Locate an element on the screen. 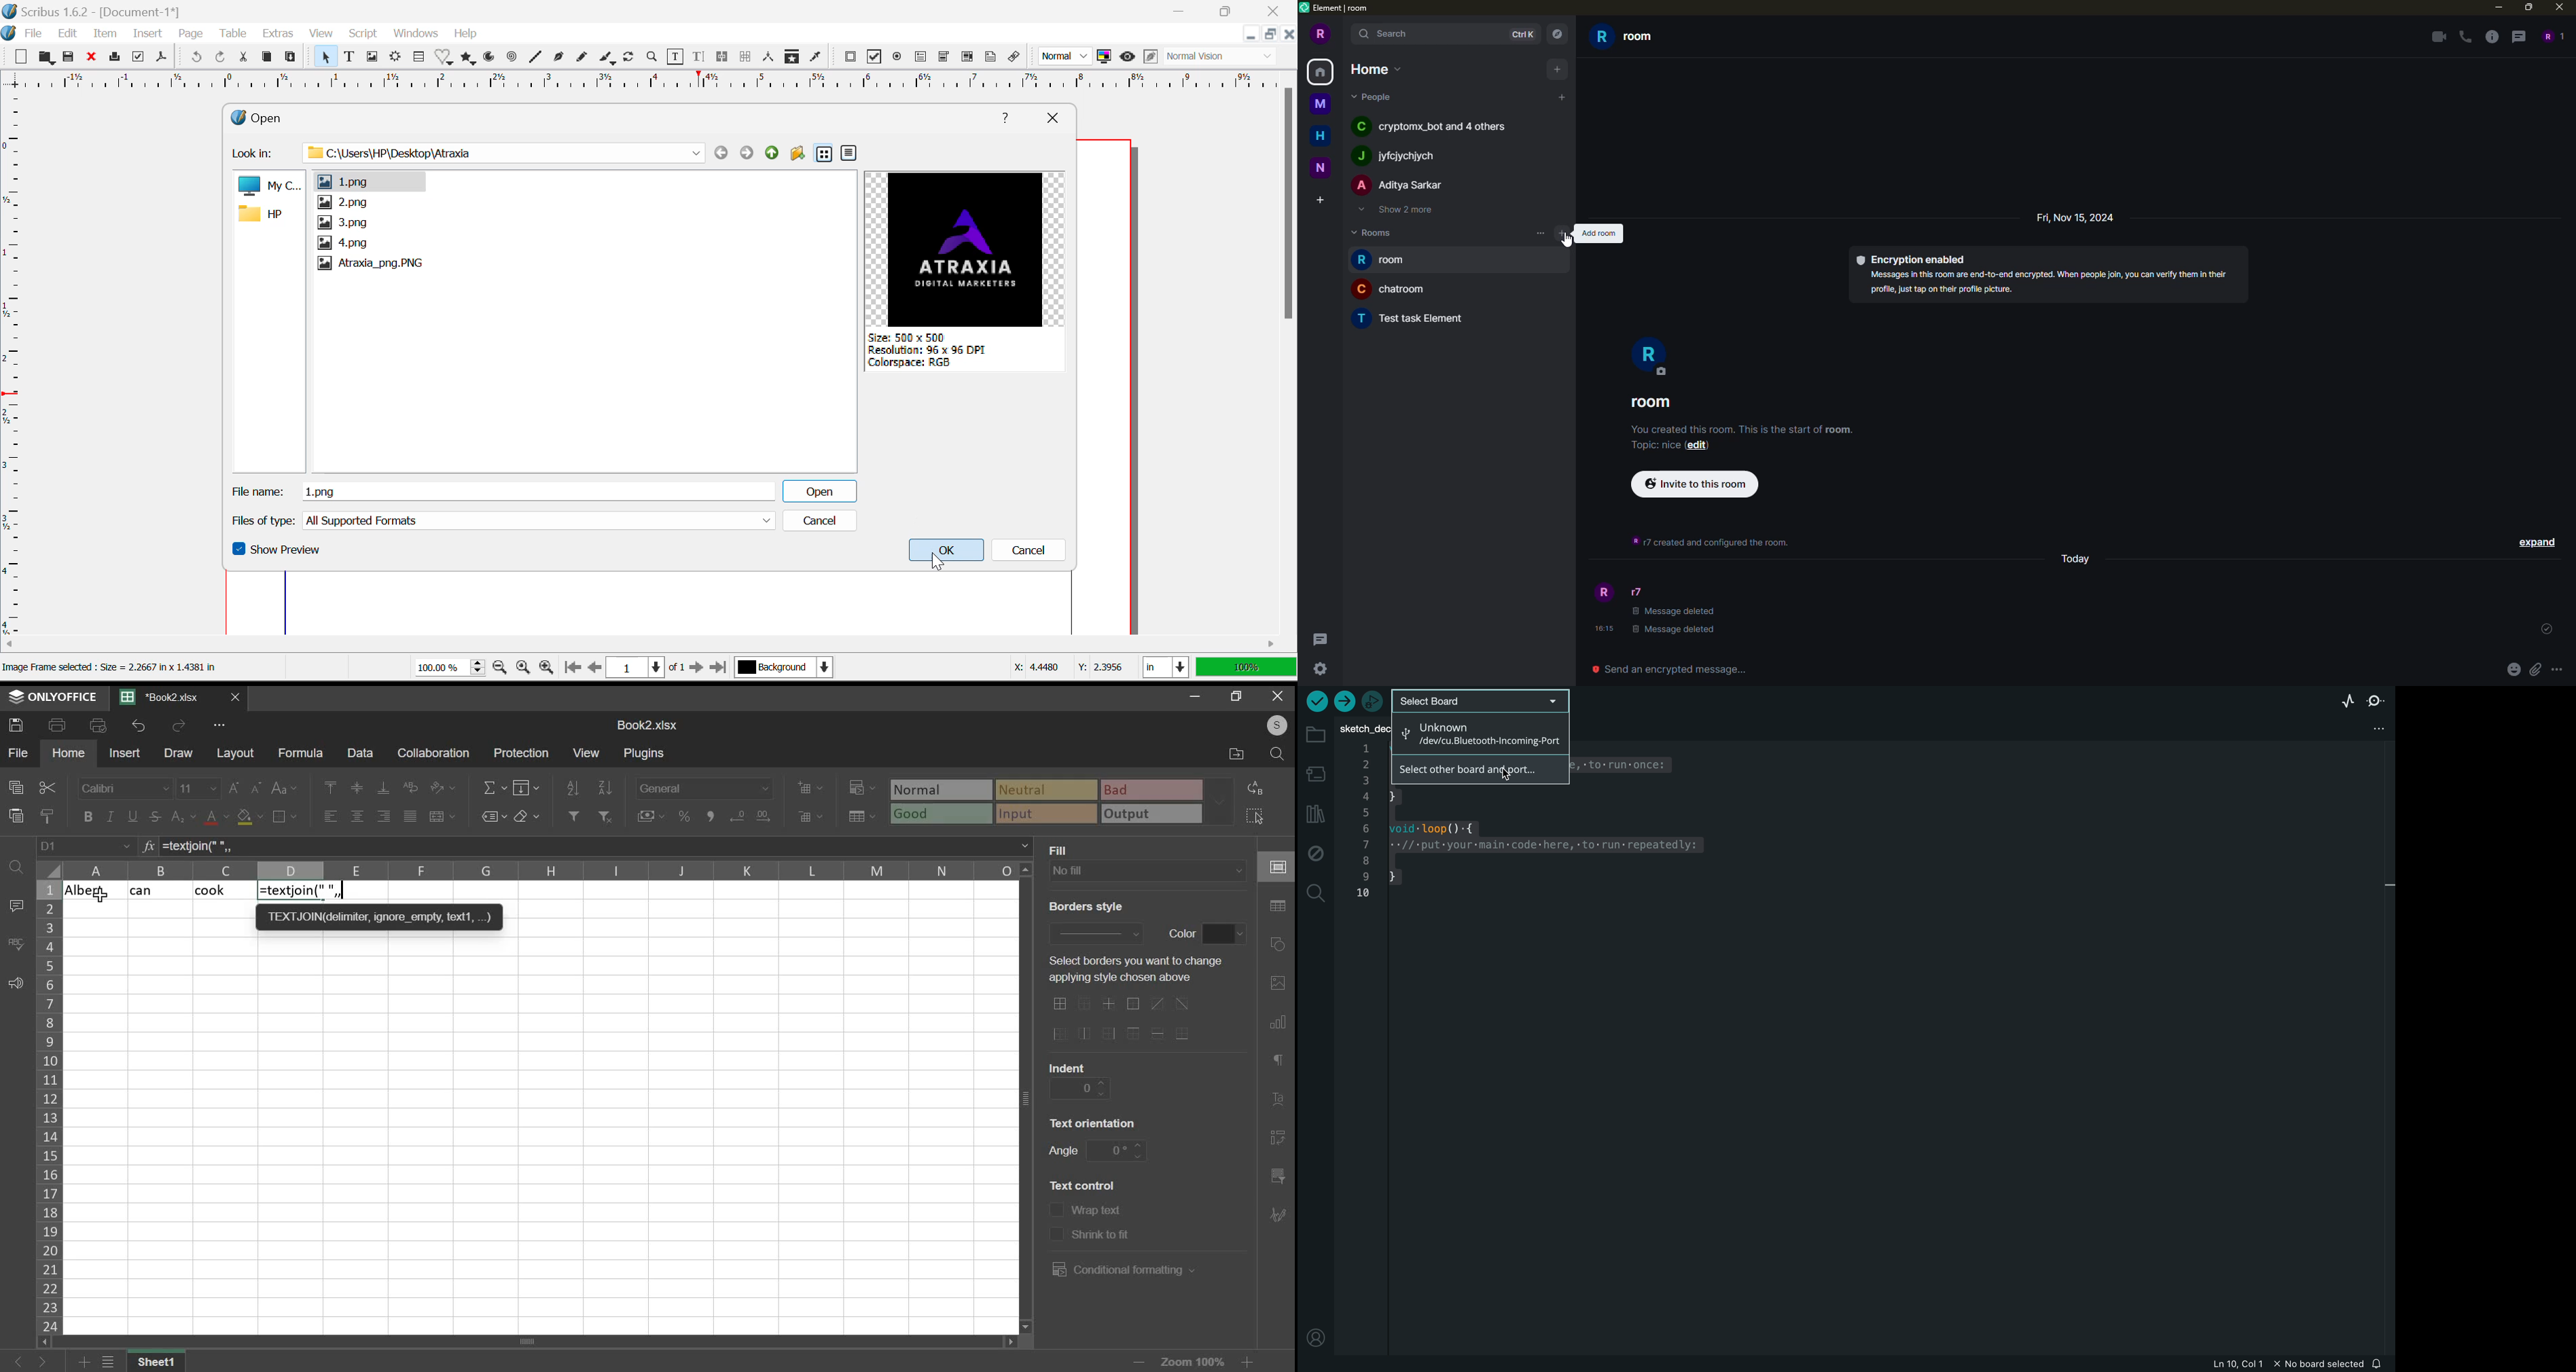  in is located at coordinates (1165, 668).